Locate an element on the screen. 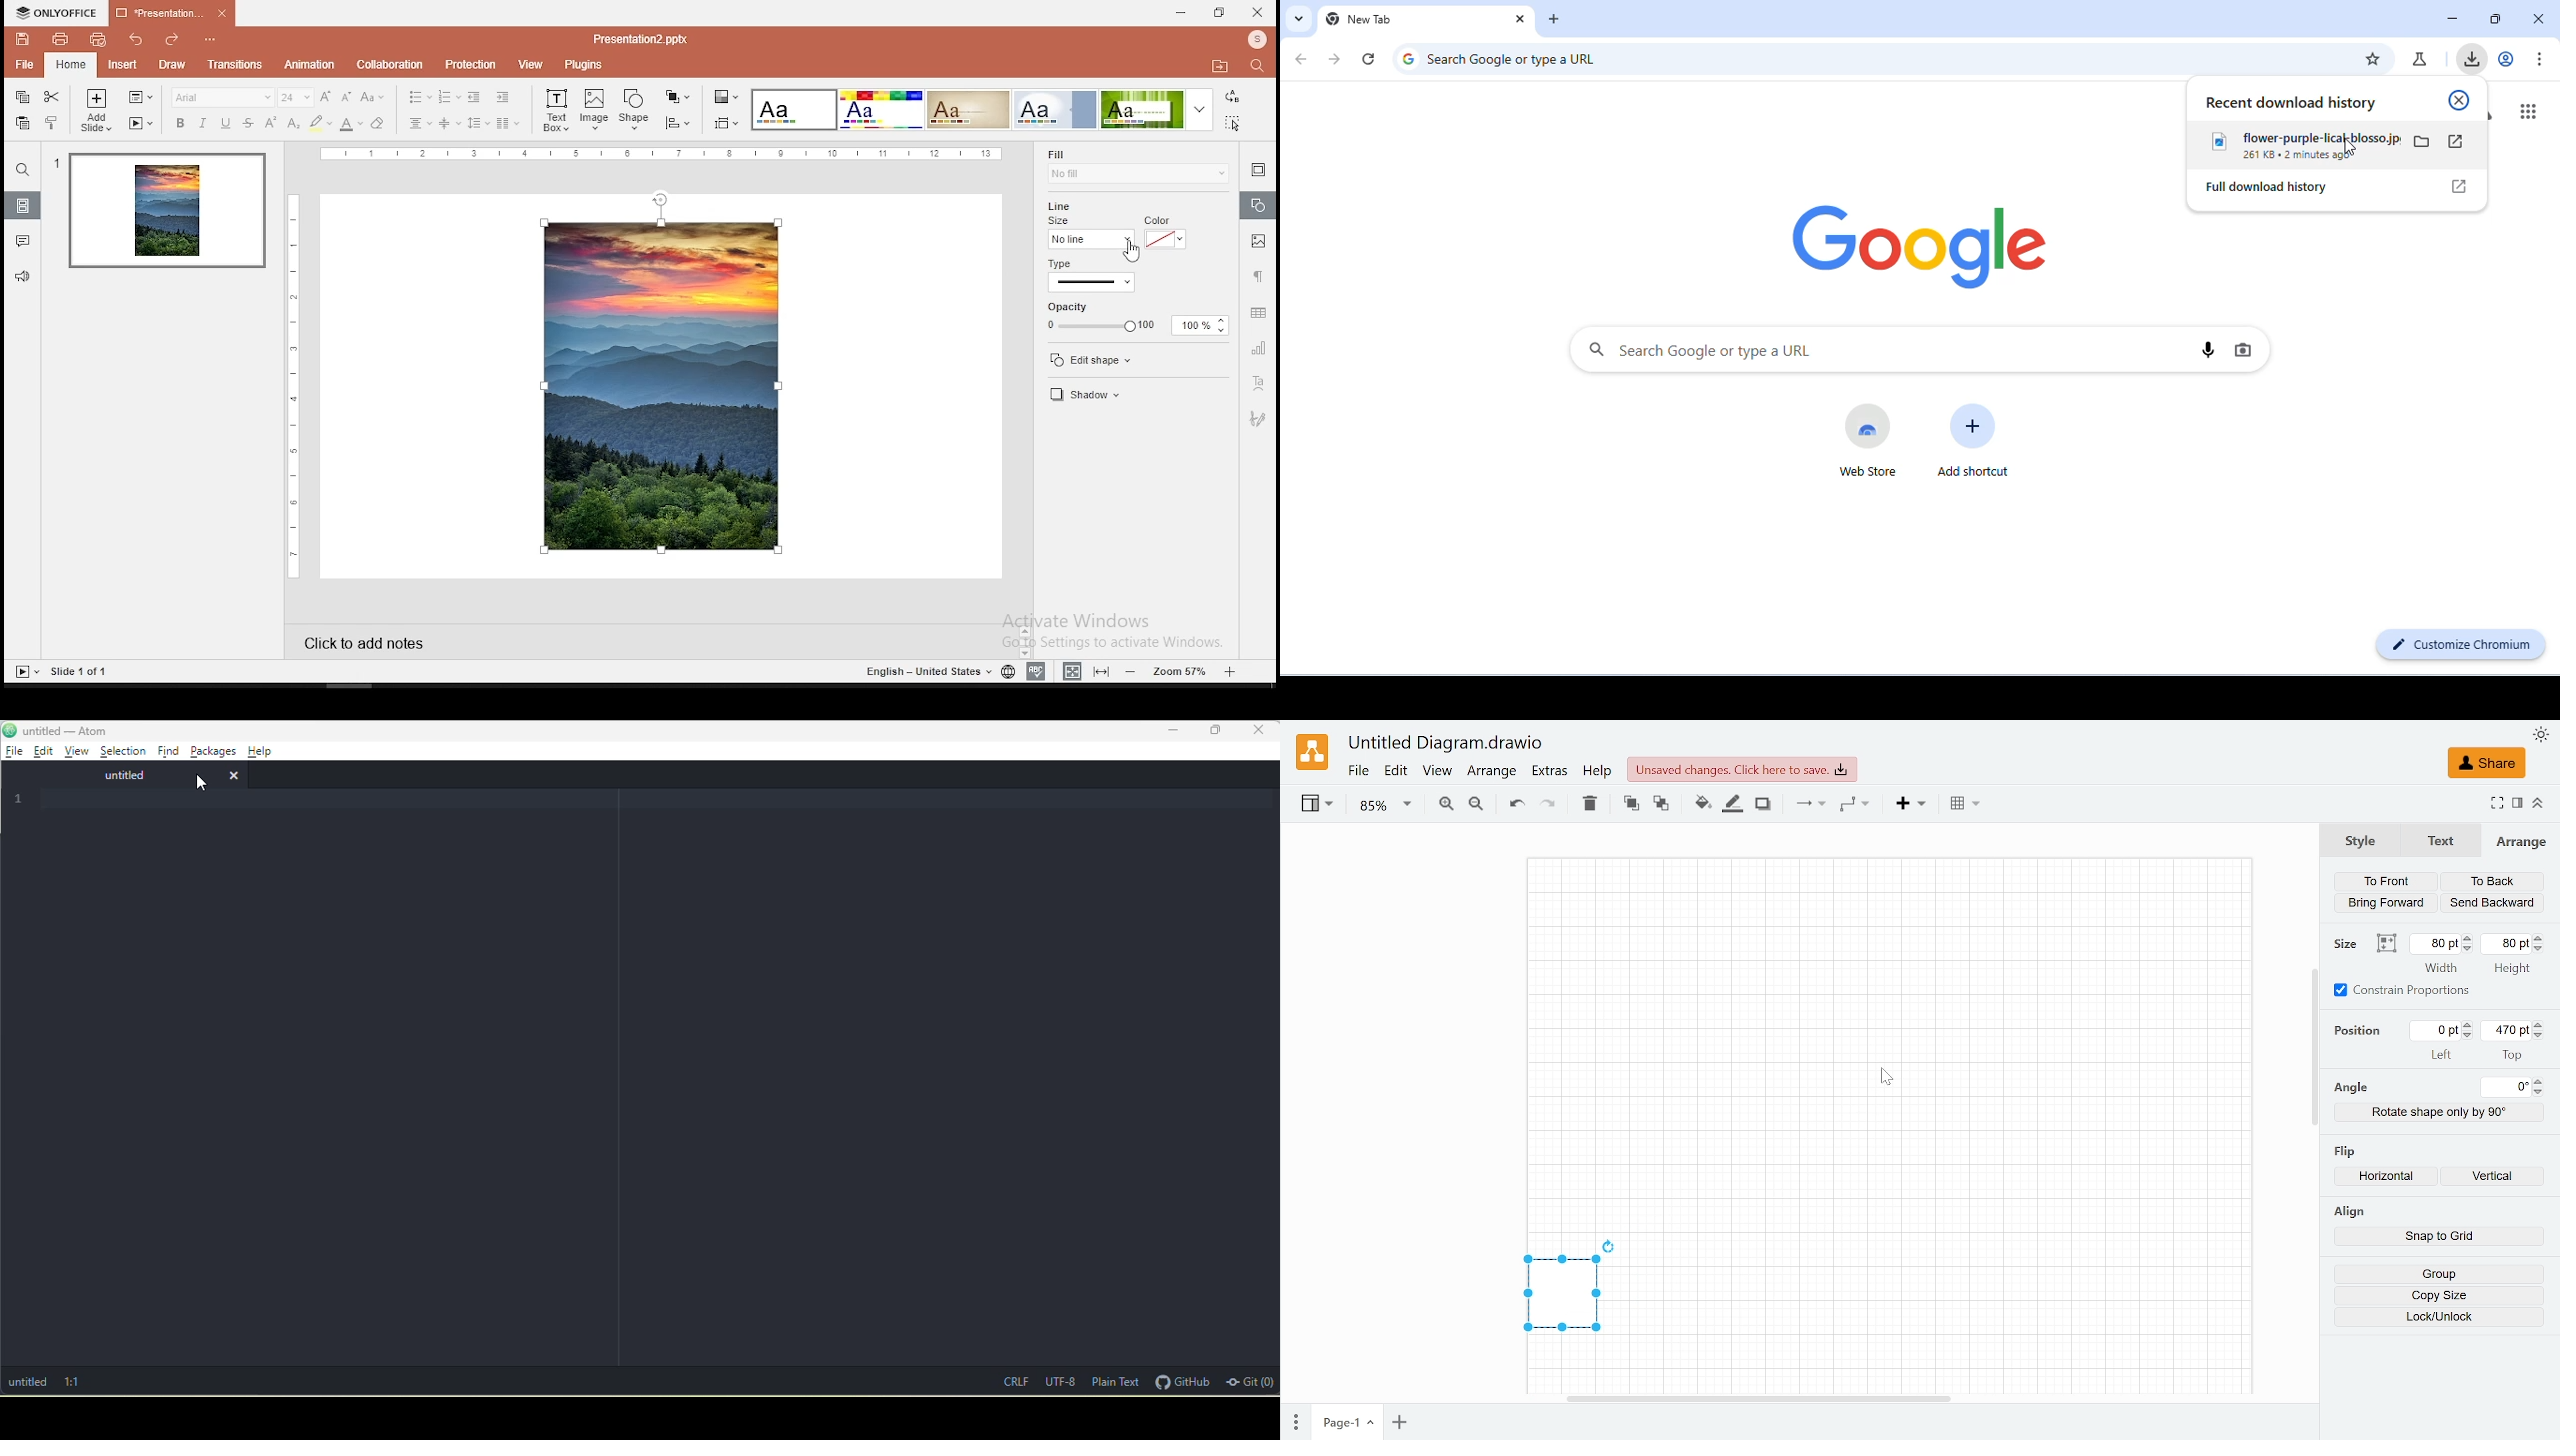 The width and height of the screenshot is (2576, 1456). Edit is located at coordinates (1397, 771).